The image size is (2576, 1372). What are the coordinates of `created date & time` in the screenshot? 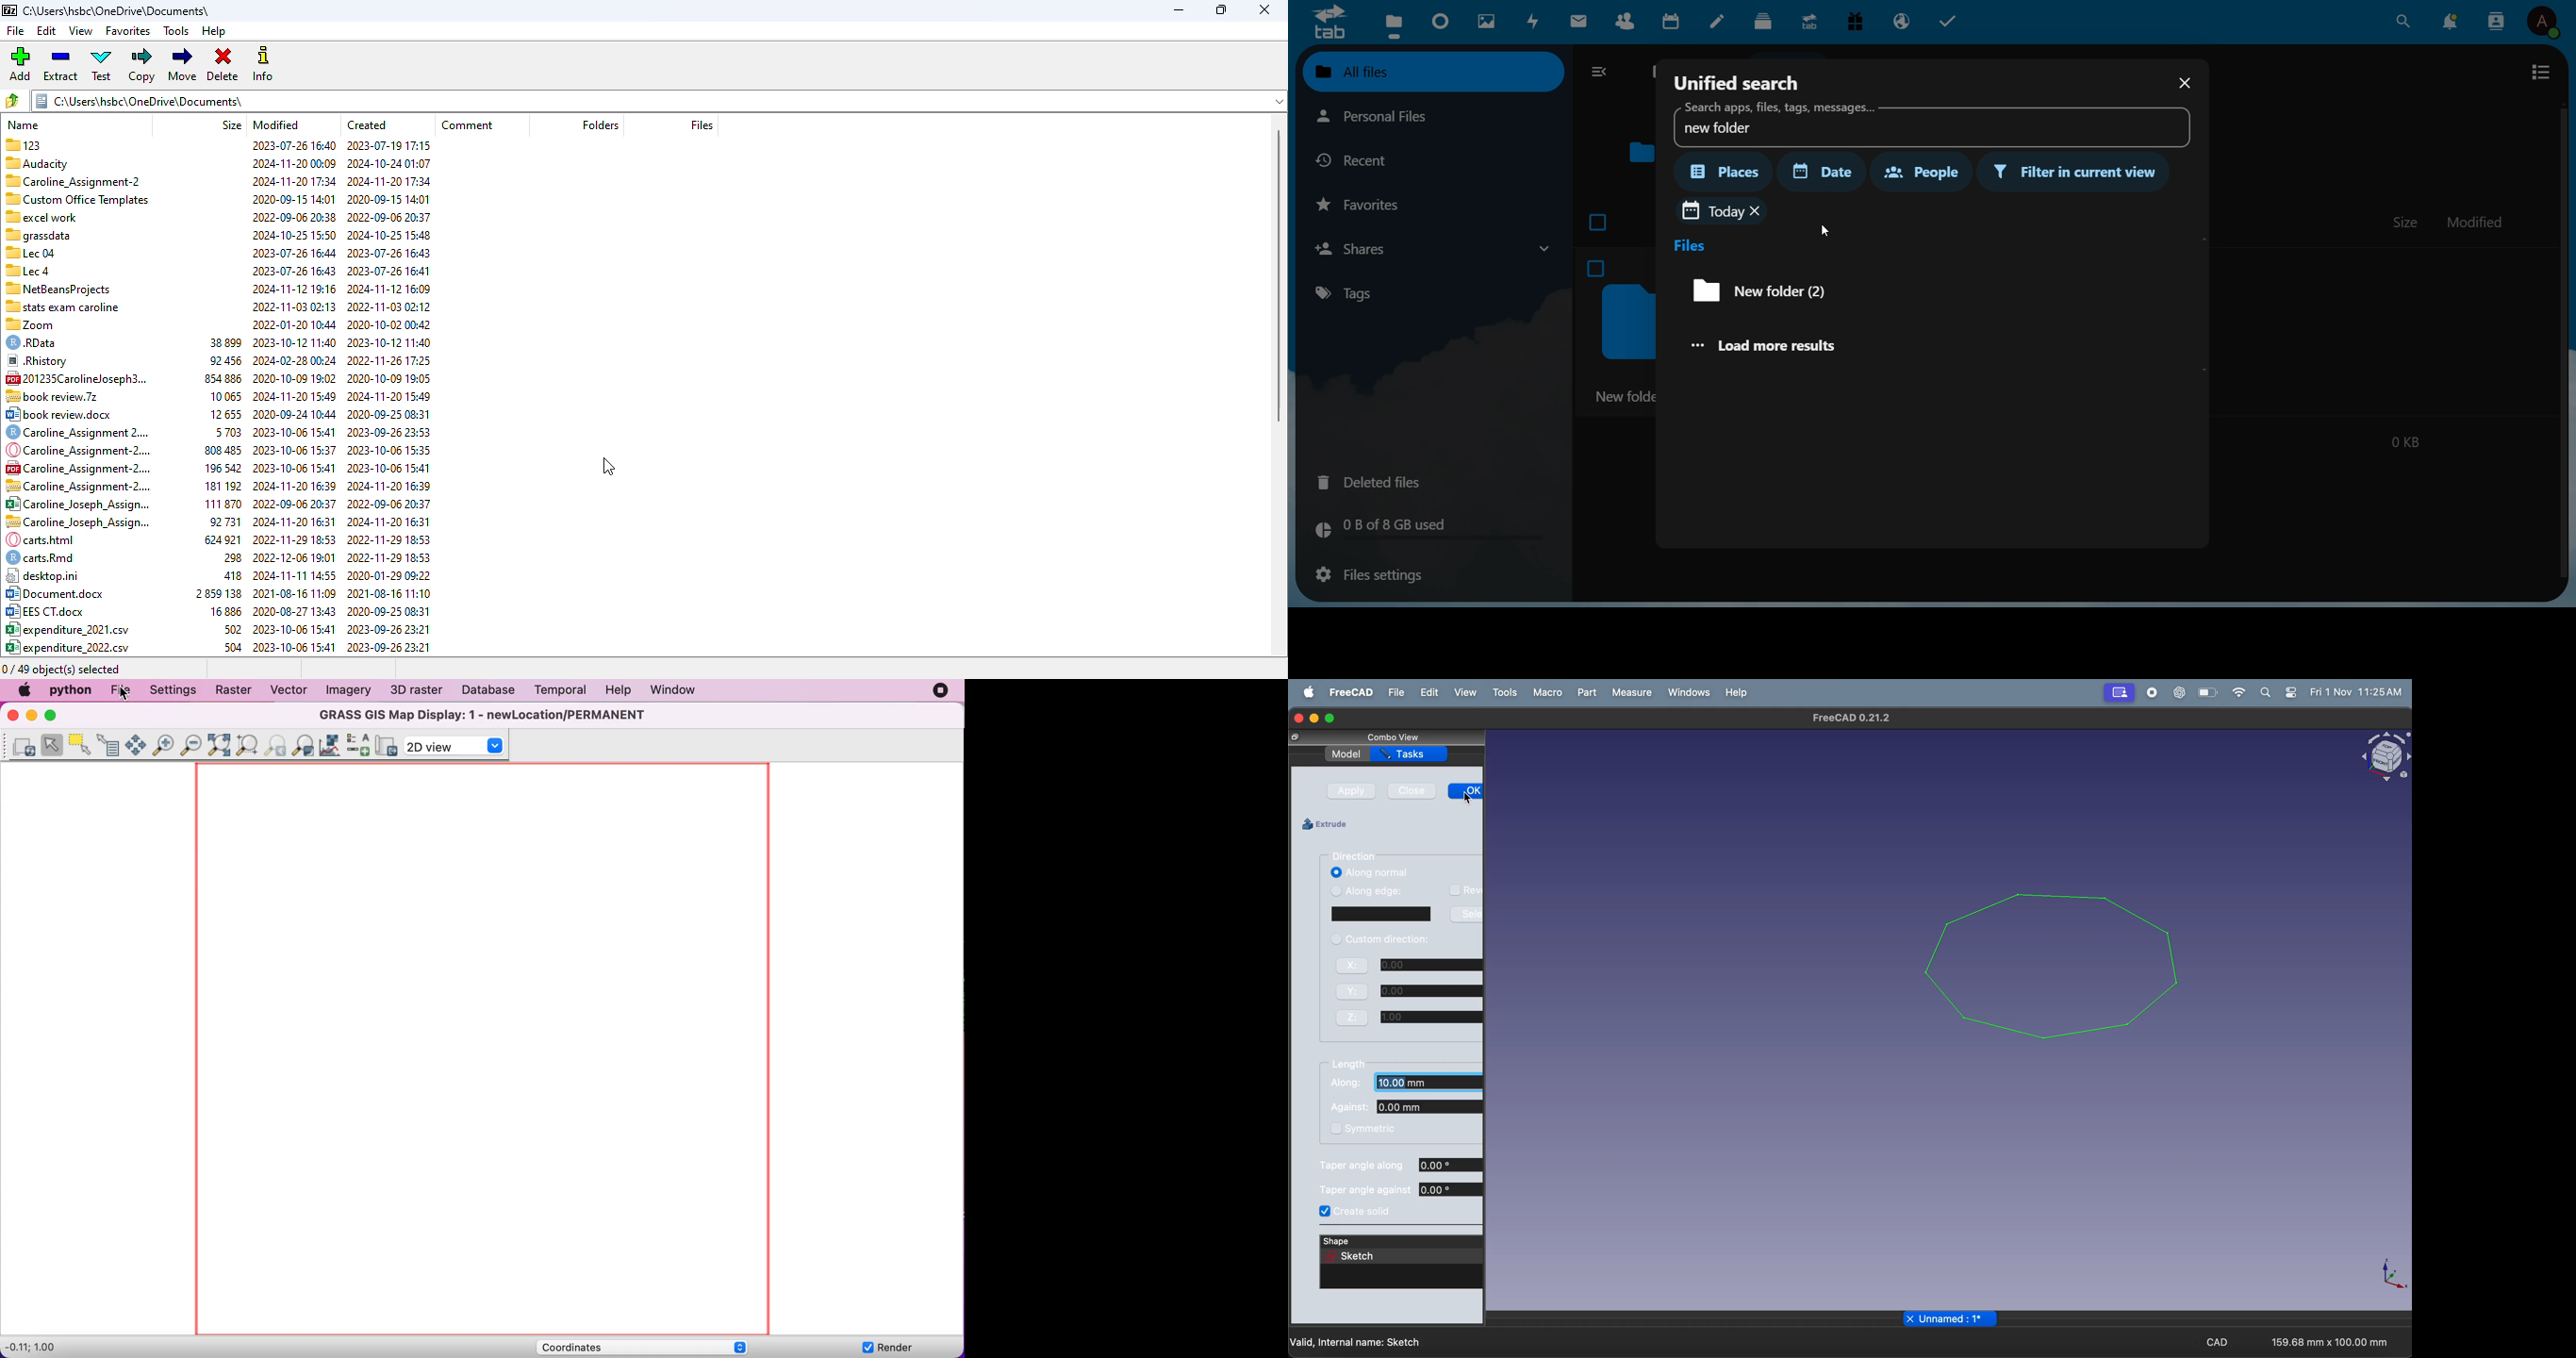 It's located at (389, 397).